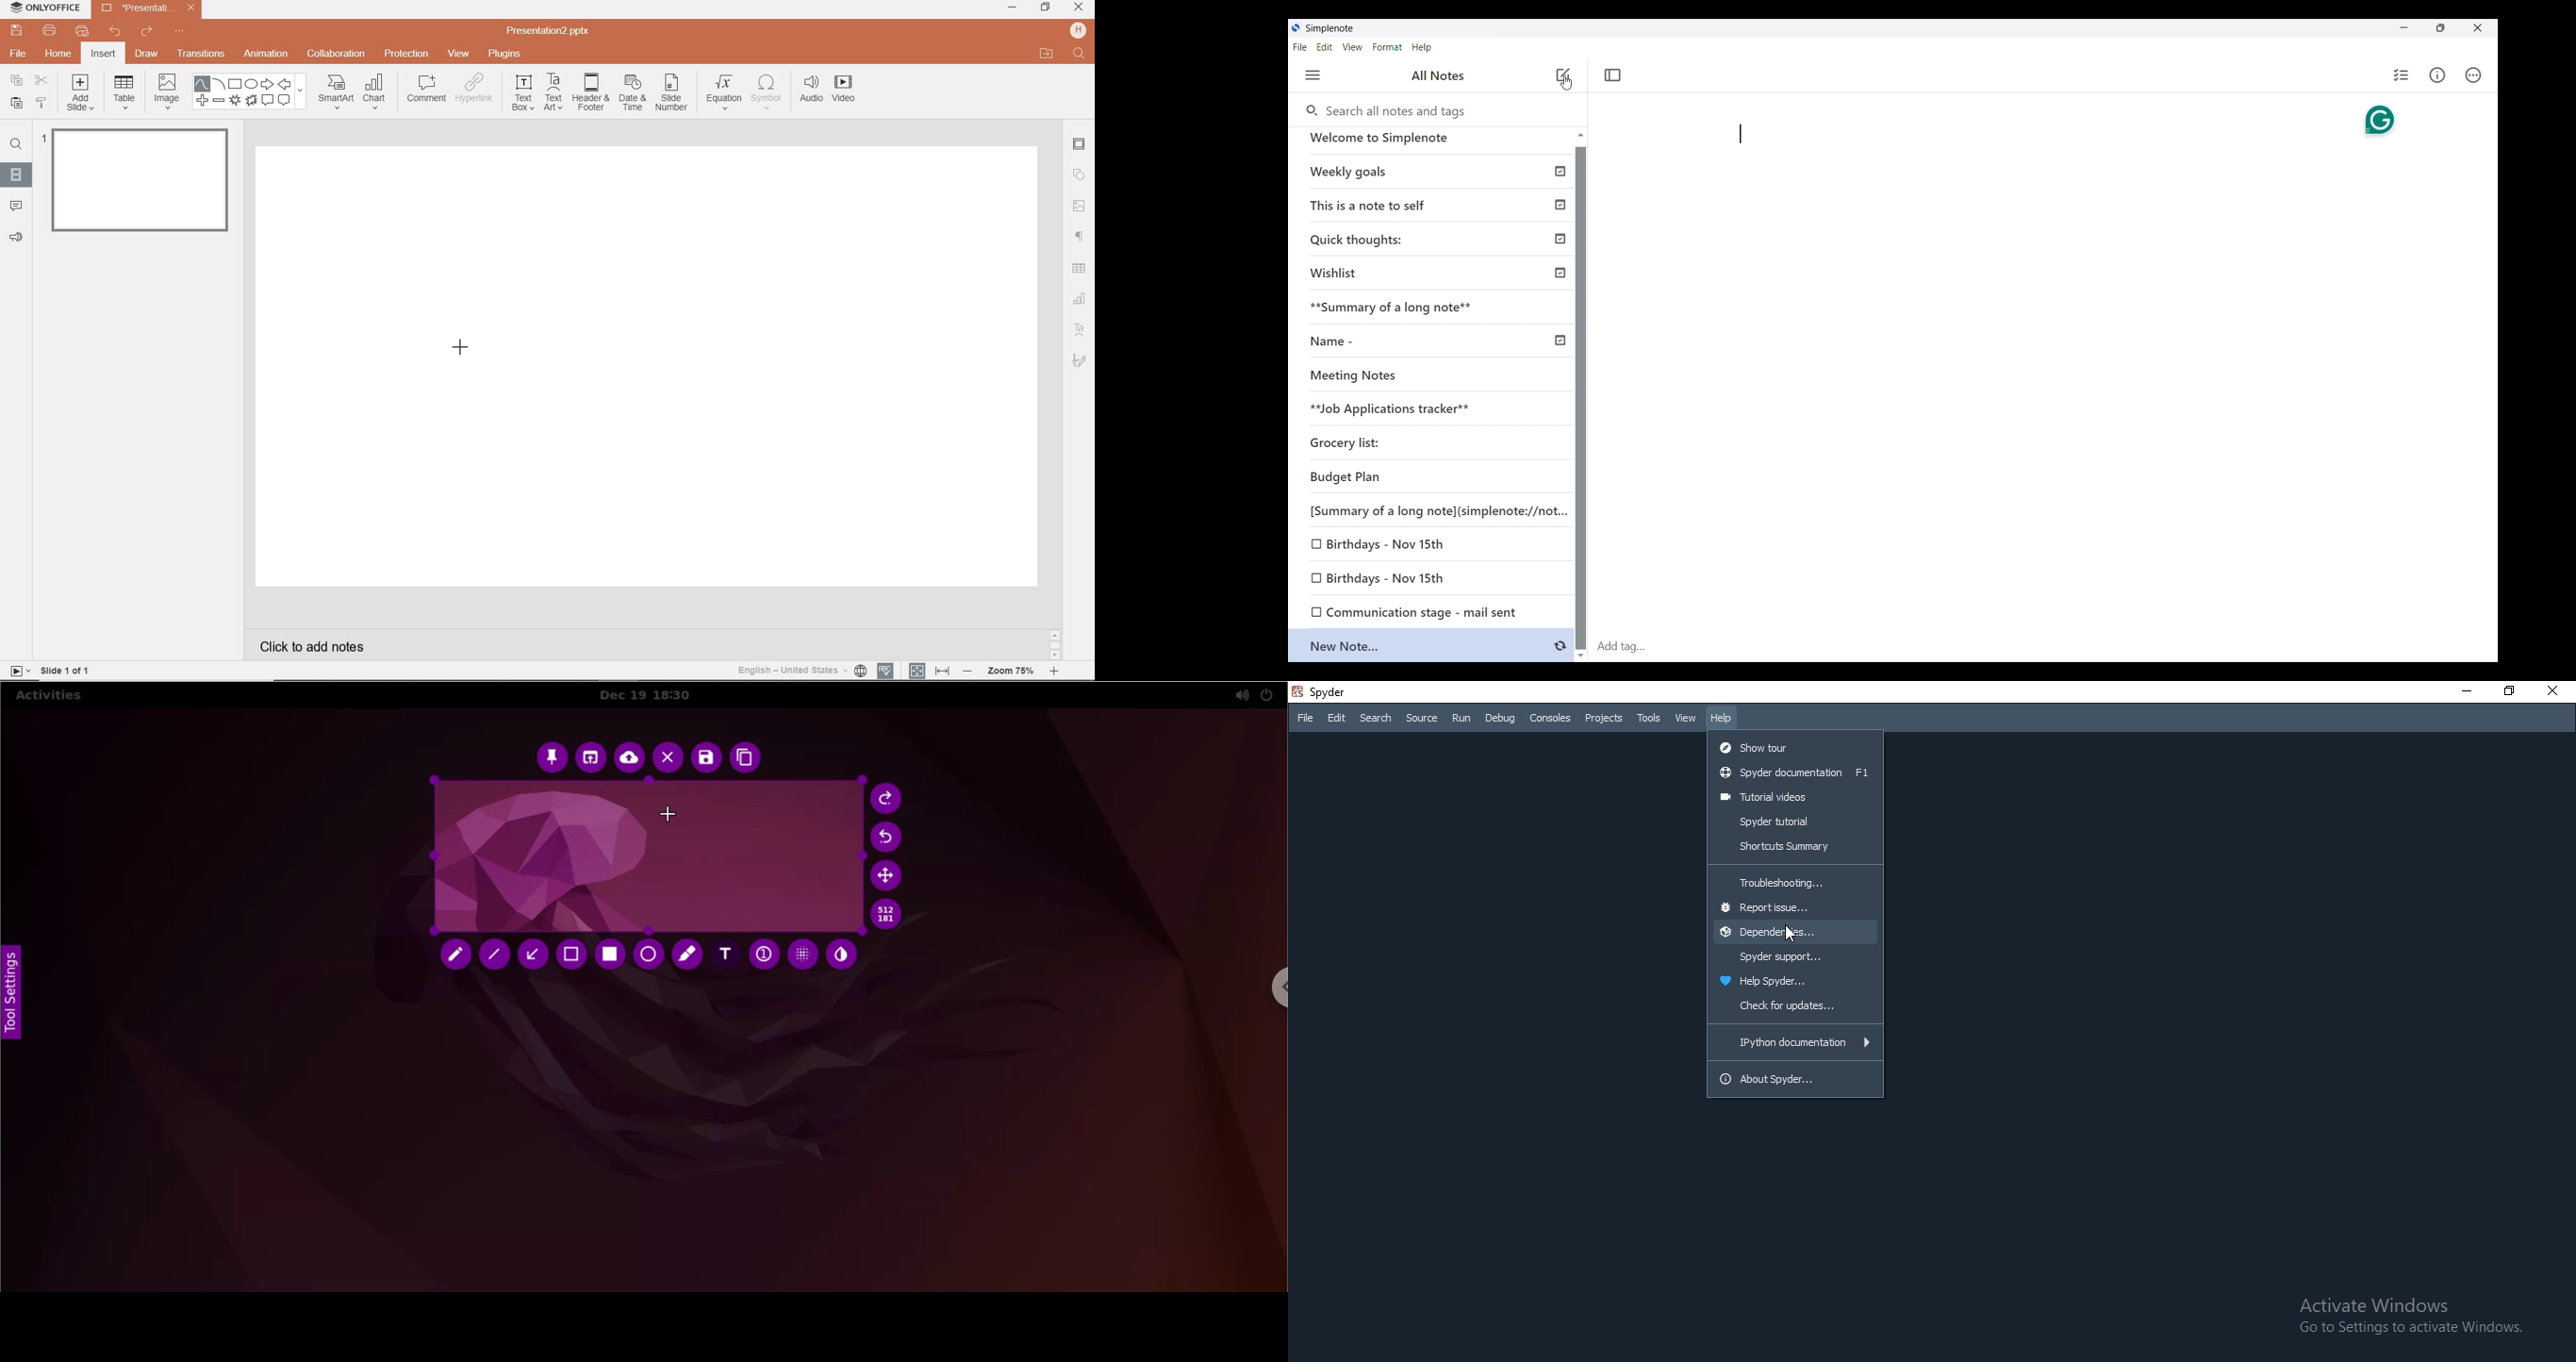  Describe the element at coordinates (1304, 719) in the screenshot. I see `File ` at that location.